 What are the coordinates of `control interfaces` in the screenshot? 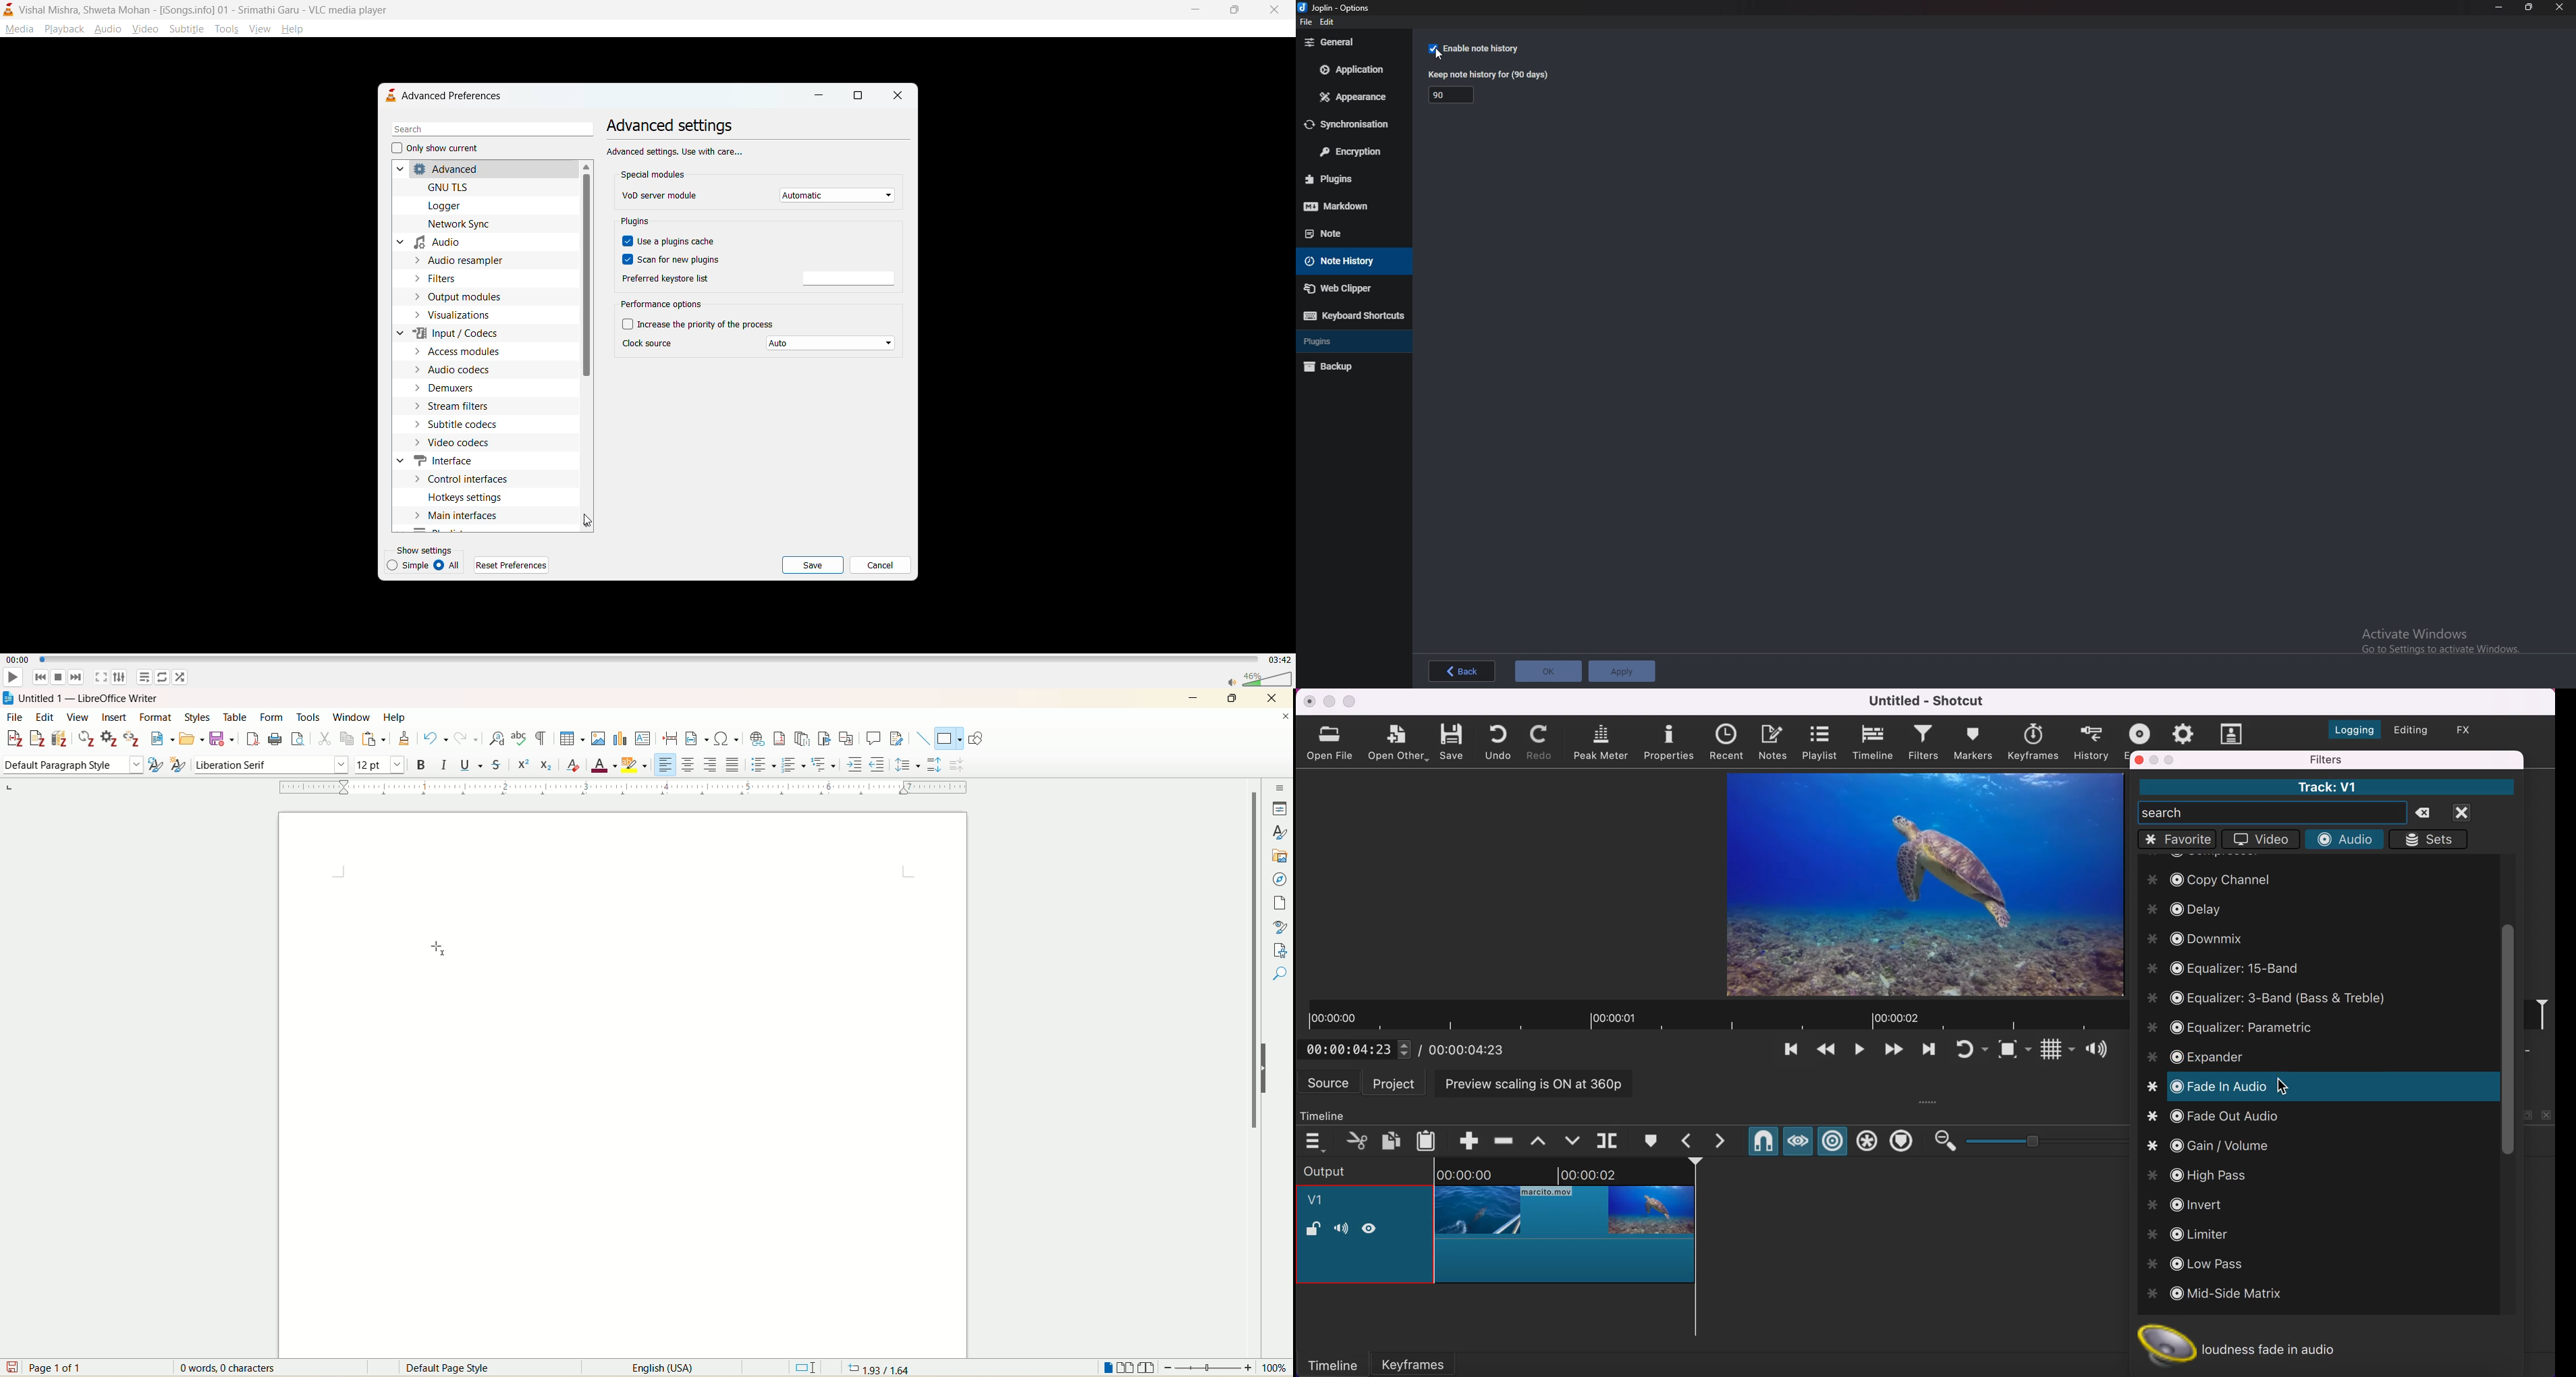 It's located at (473, 477).